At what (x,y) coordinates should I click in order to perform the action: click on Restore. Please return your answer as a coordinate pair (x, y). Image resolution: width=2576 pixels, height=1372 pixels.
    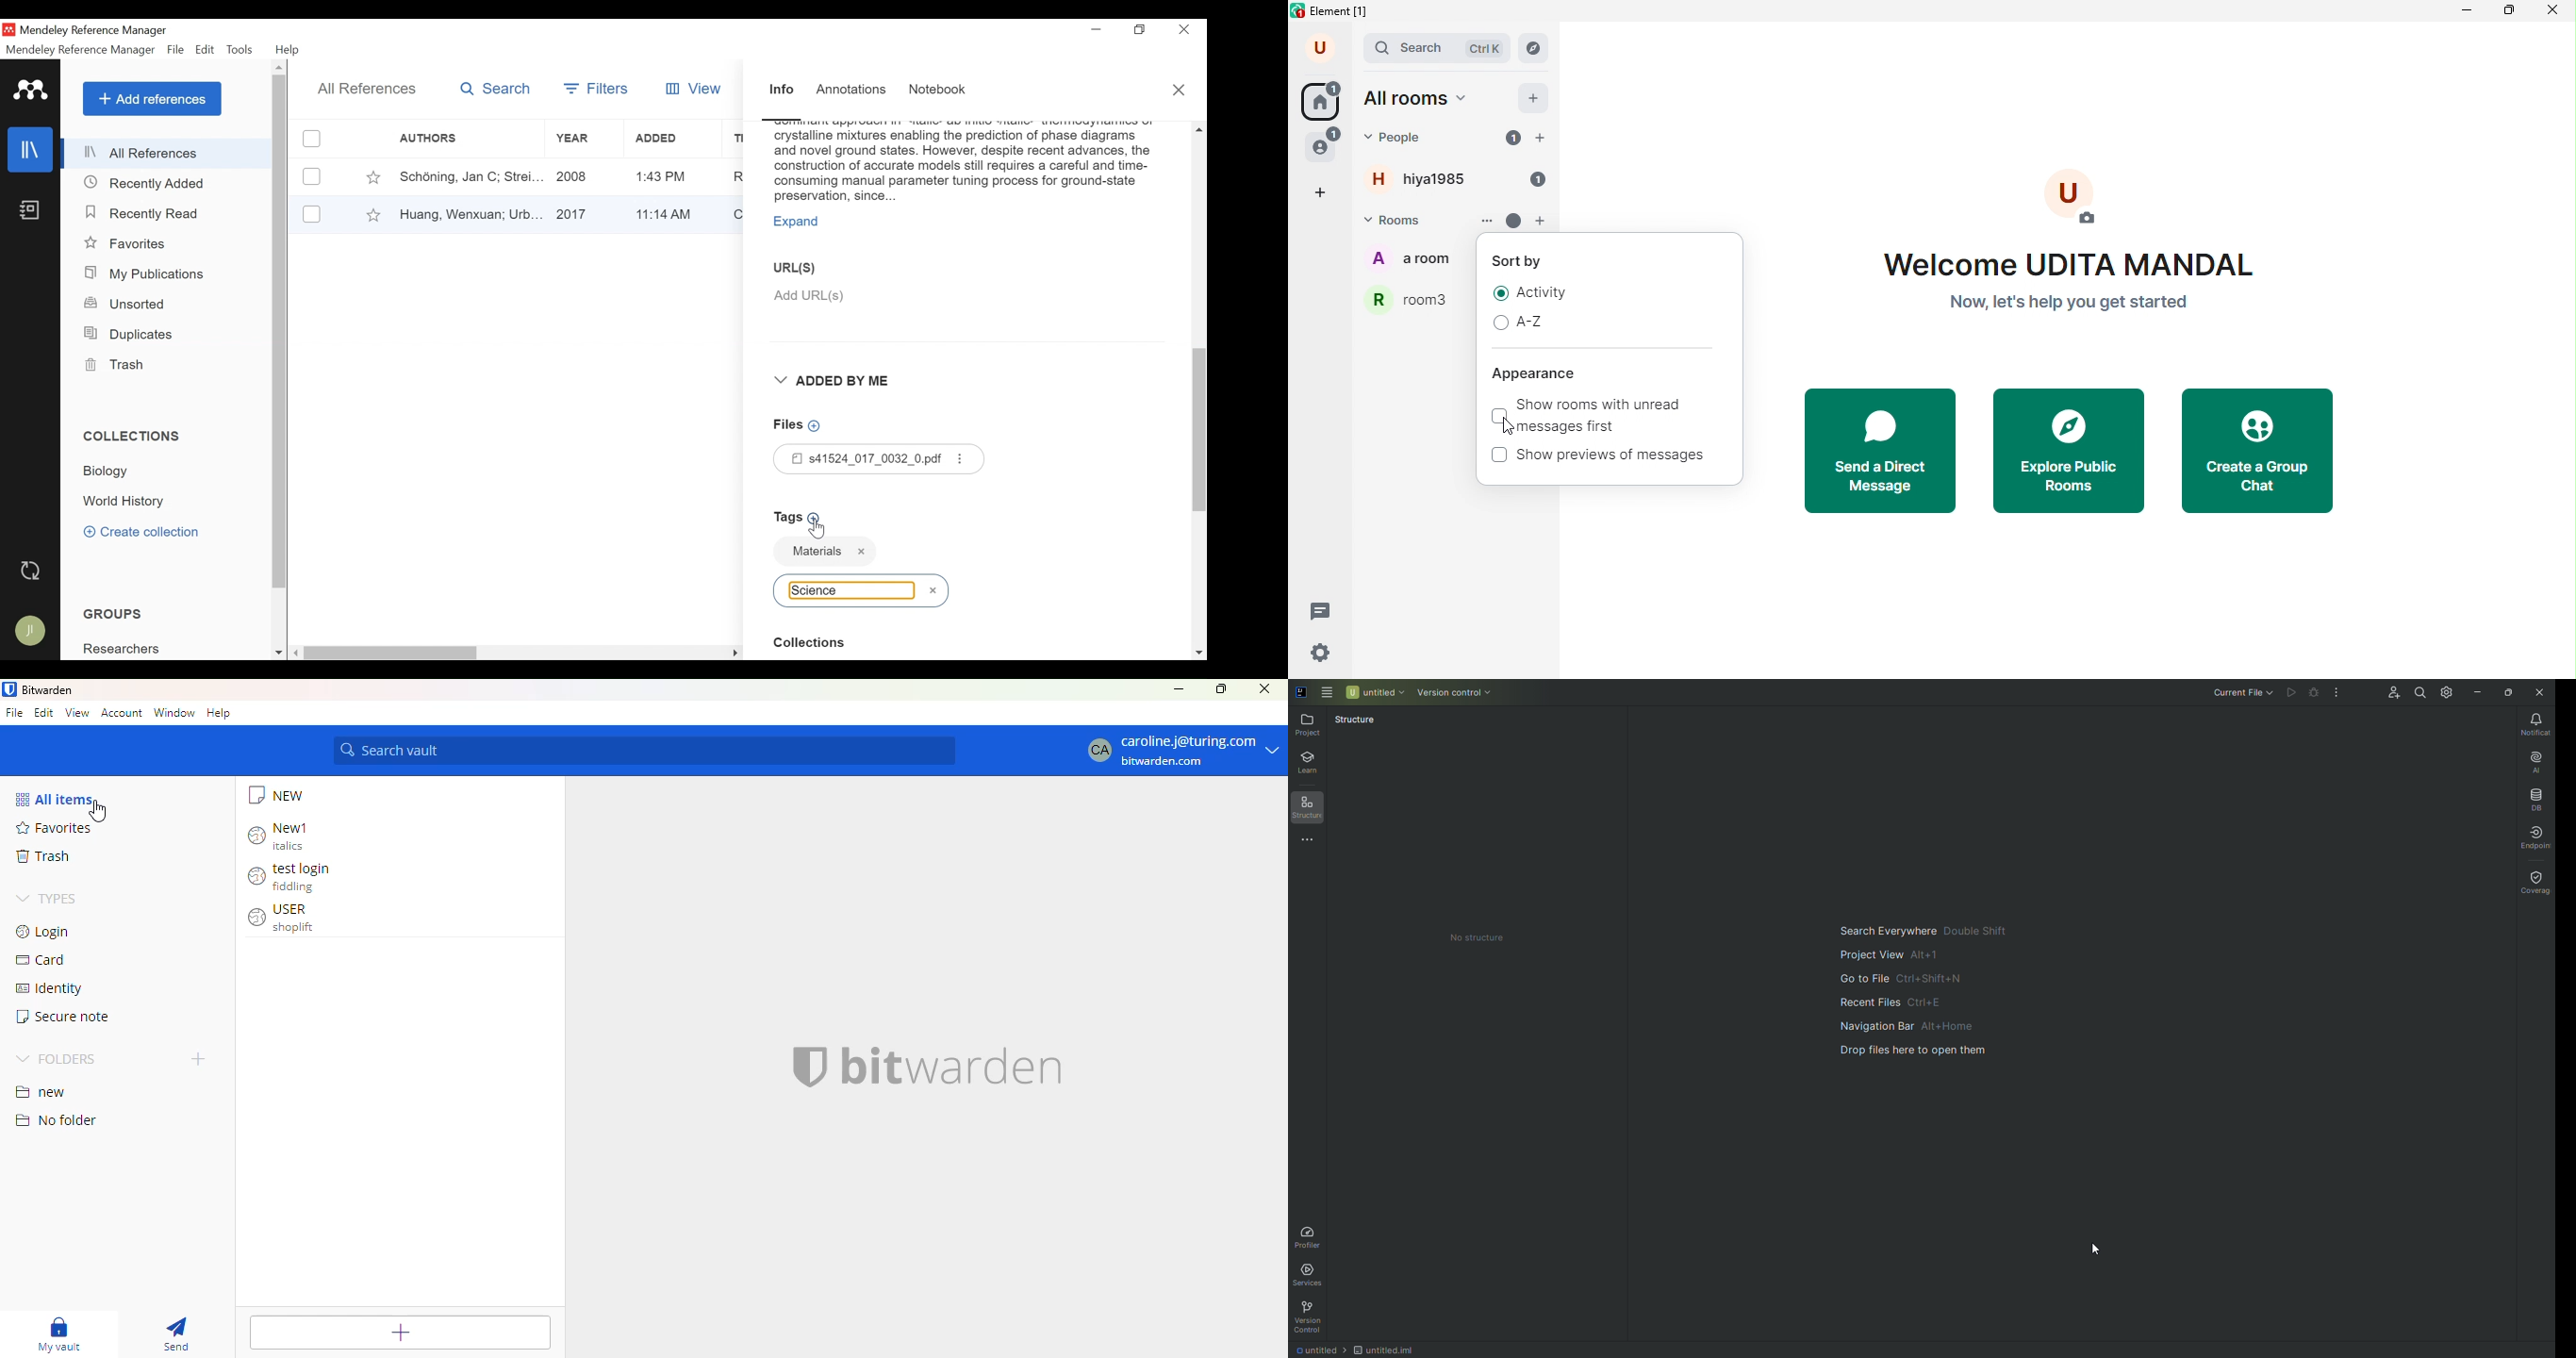
    Looking at the image, I should click on (1142, 30).